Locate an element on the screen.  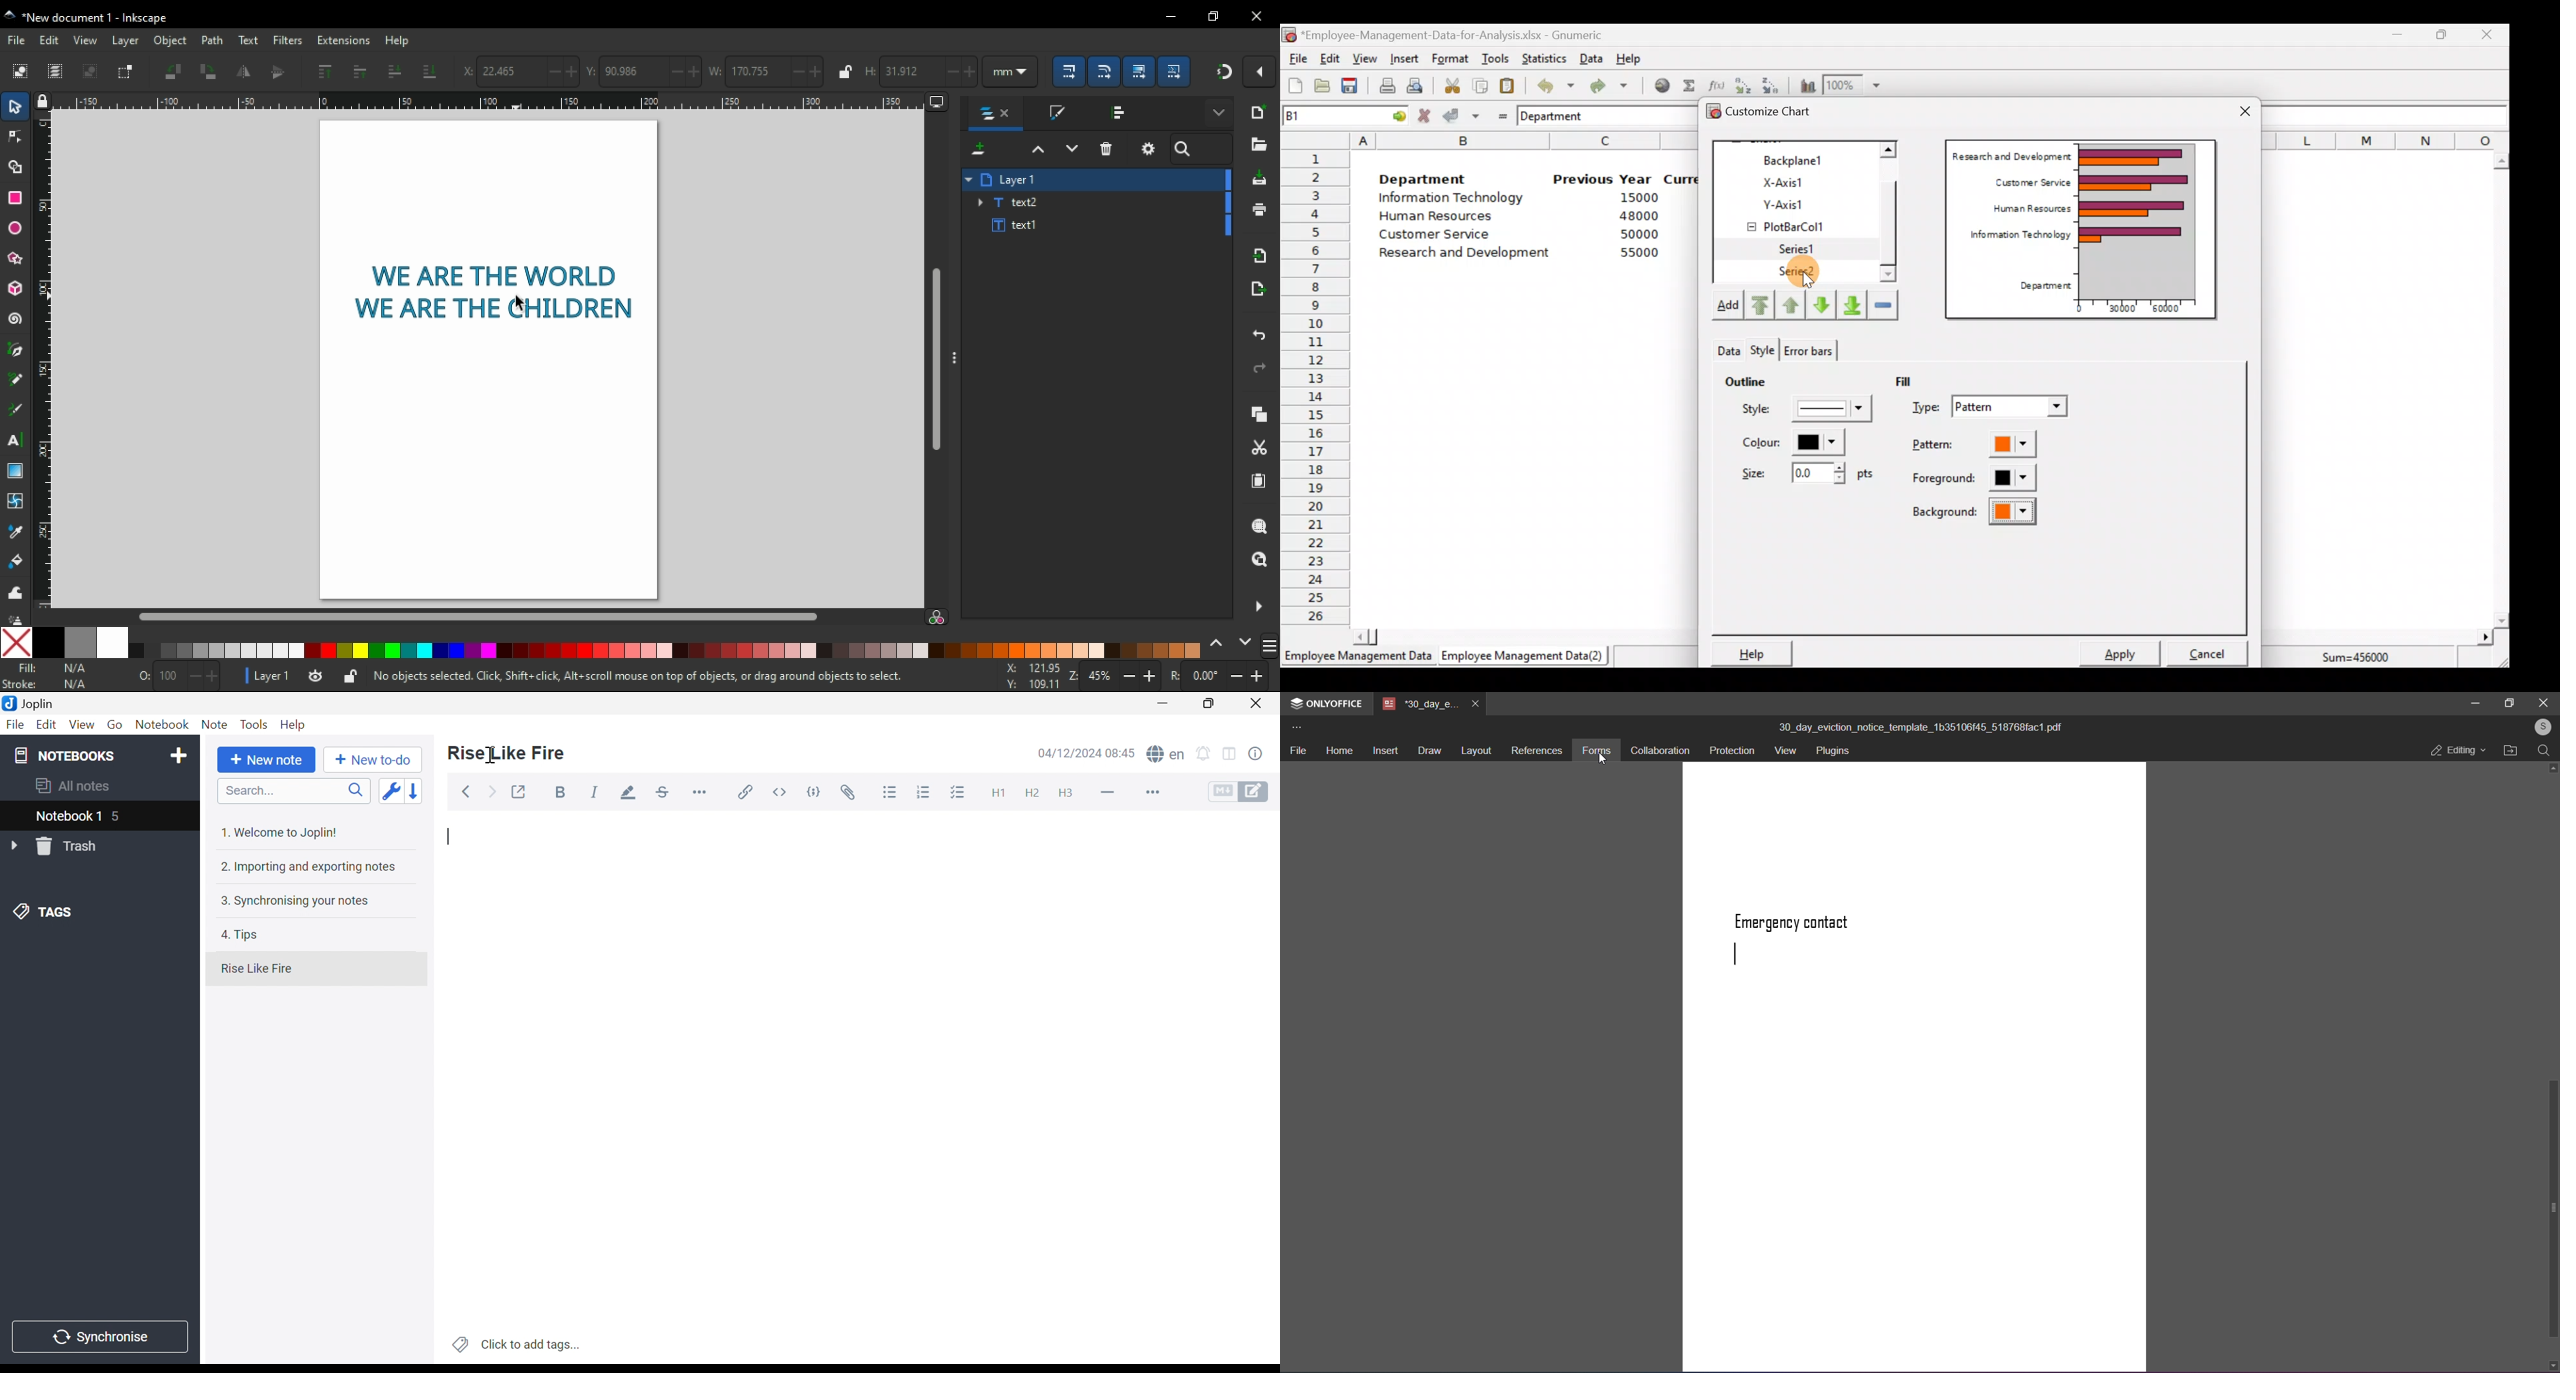
Horizontal ruler is located at coordinates (490, 102).